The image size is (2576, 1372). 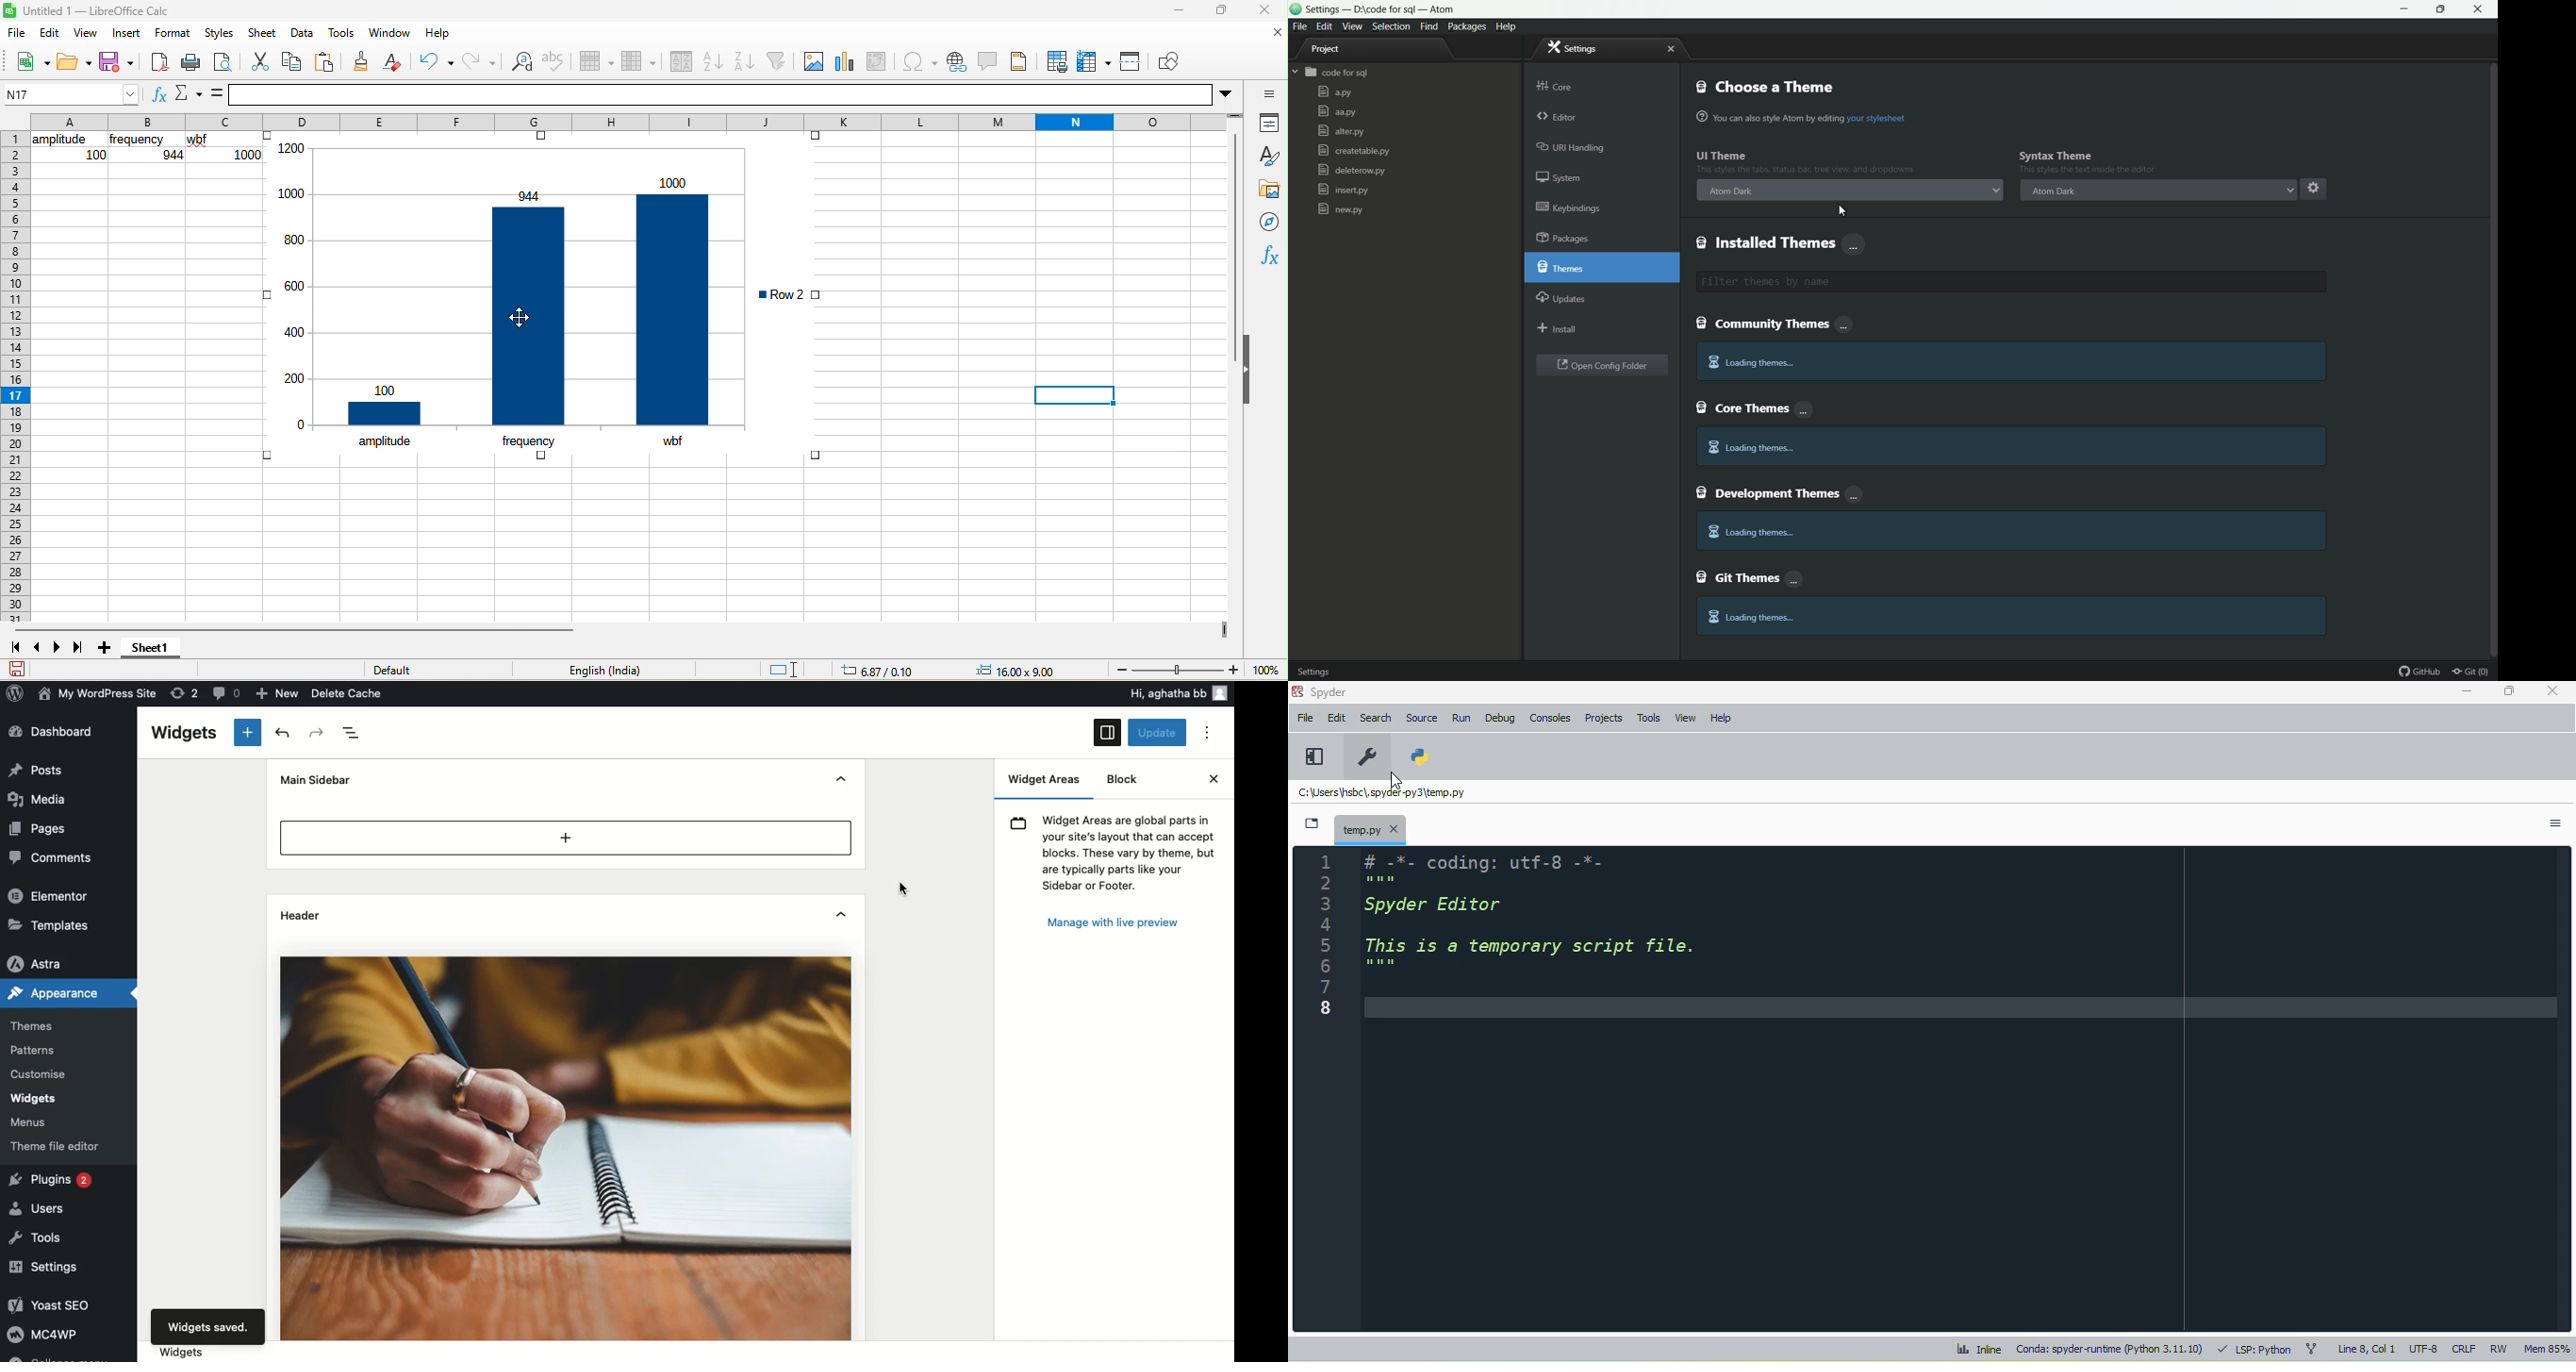 What do you see at coordinates (340, 34) in the screenshot?
I see `tools` at bounding box center [340, 34].